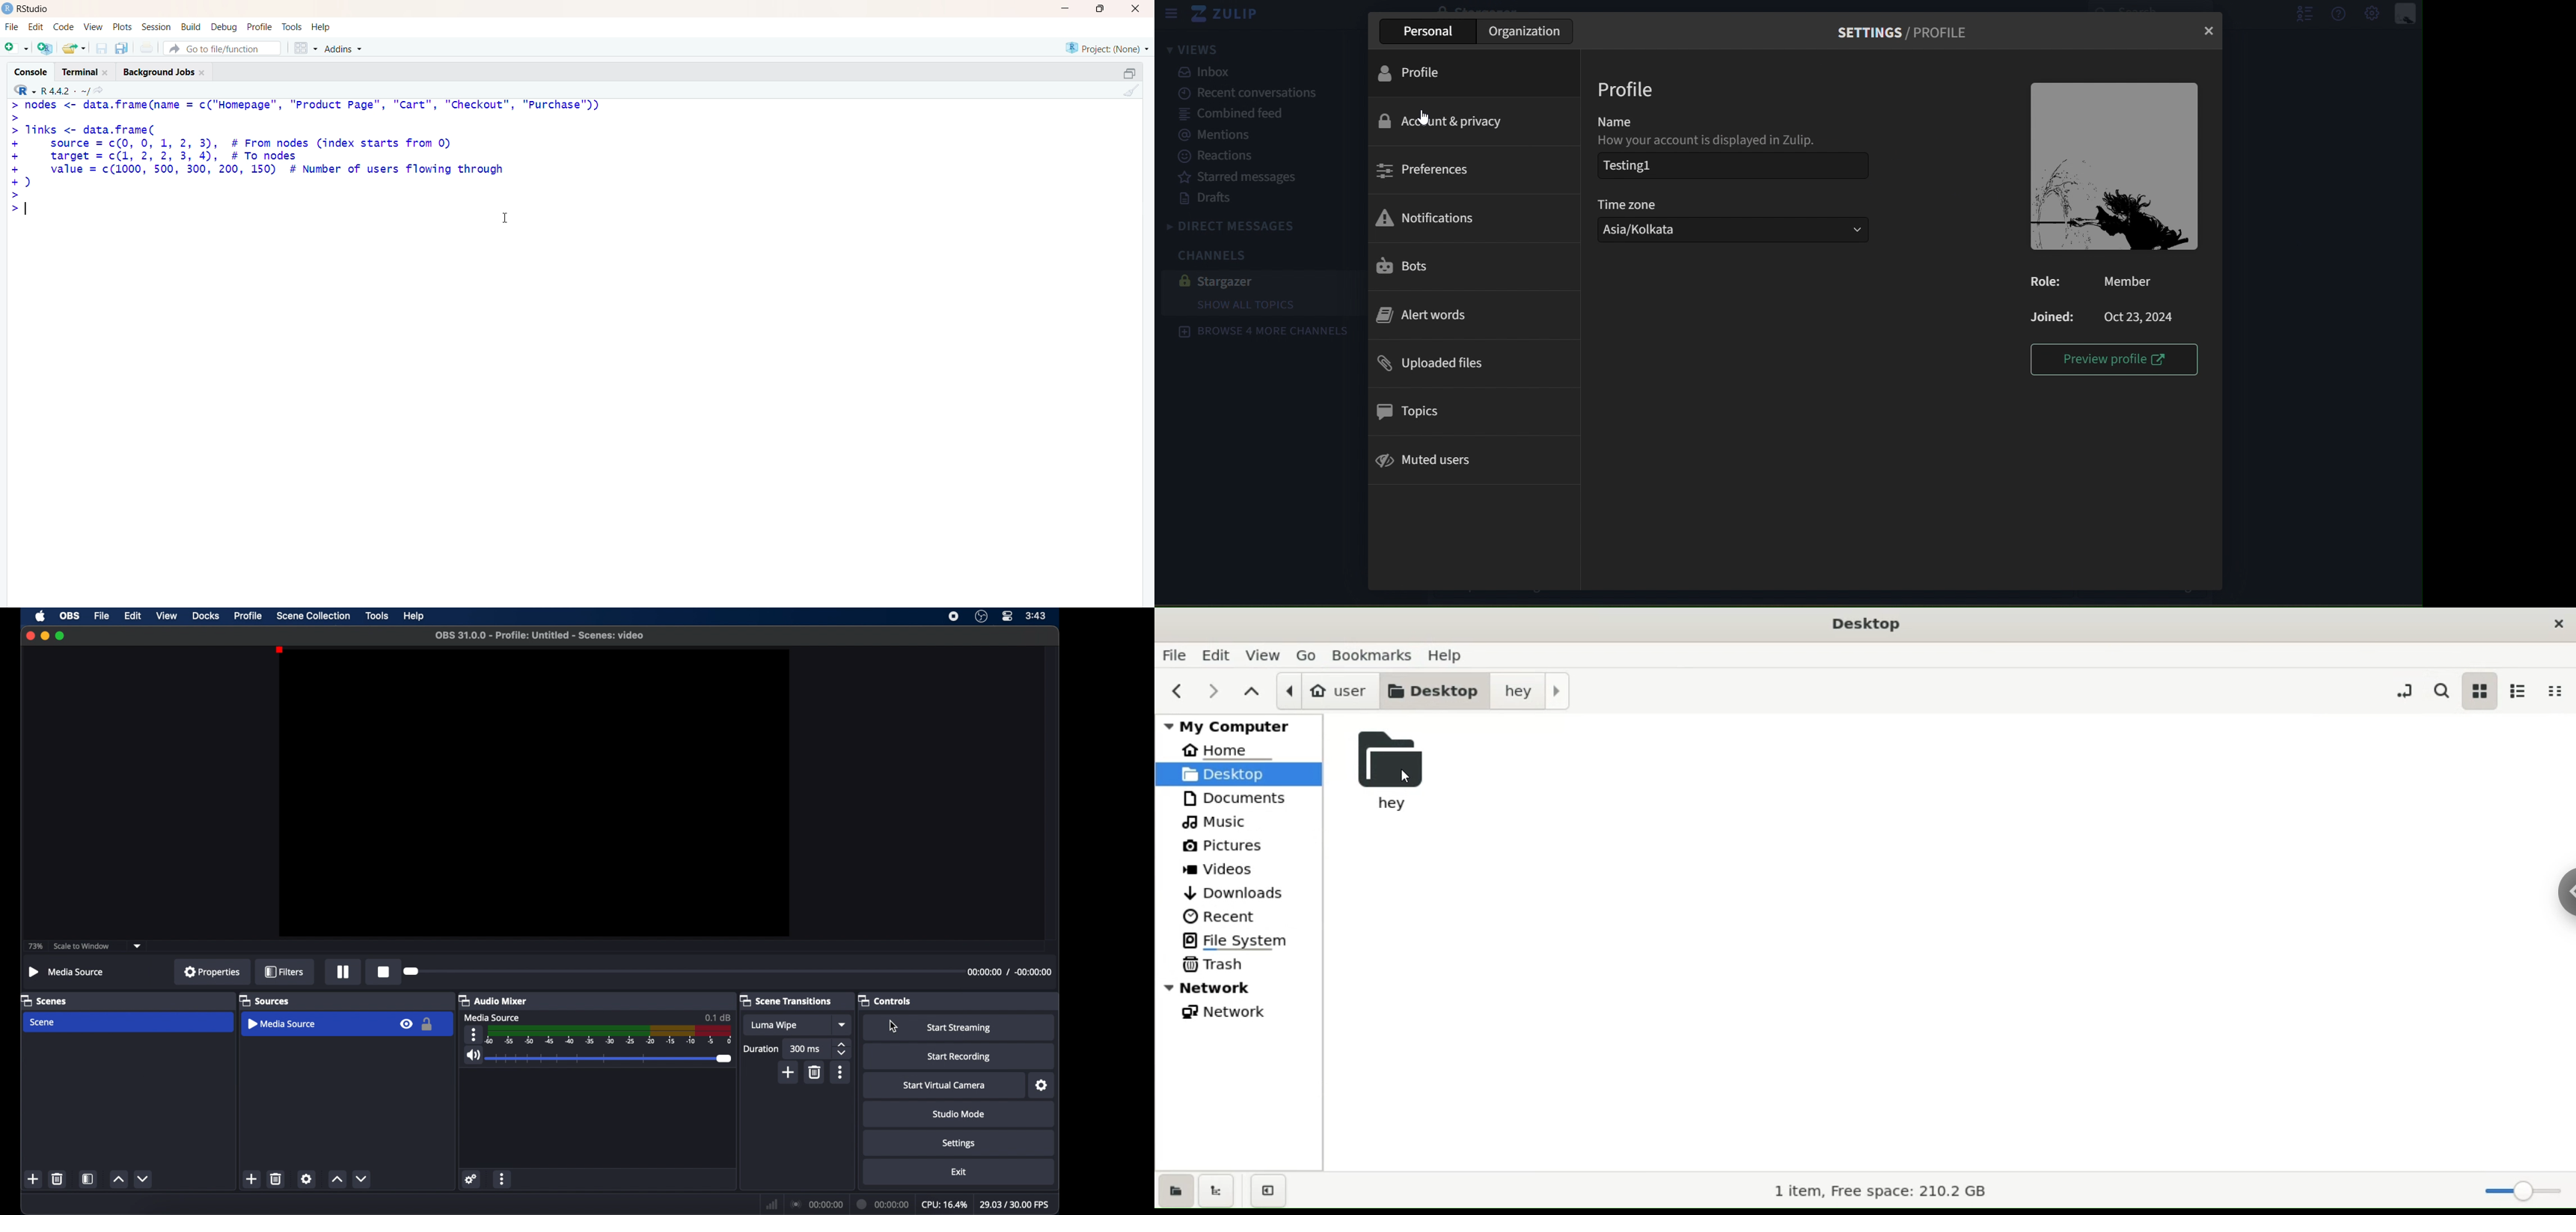  What do you see at coordinates (11, 25) in the screenshot?
I see `file` at bounding box center [11, 25].